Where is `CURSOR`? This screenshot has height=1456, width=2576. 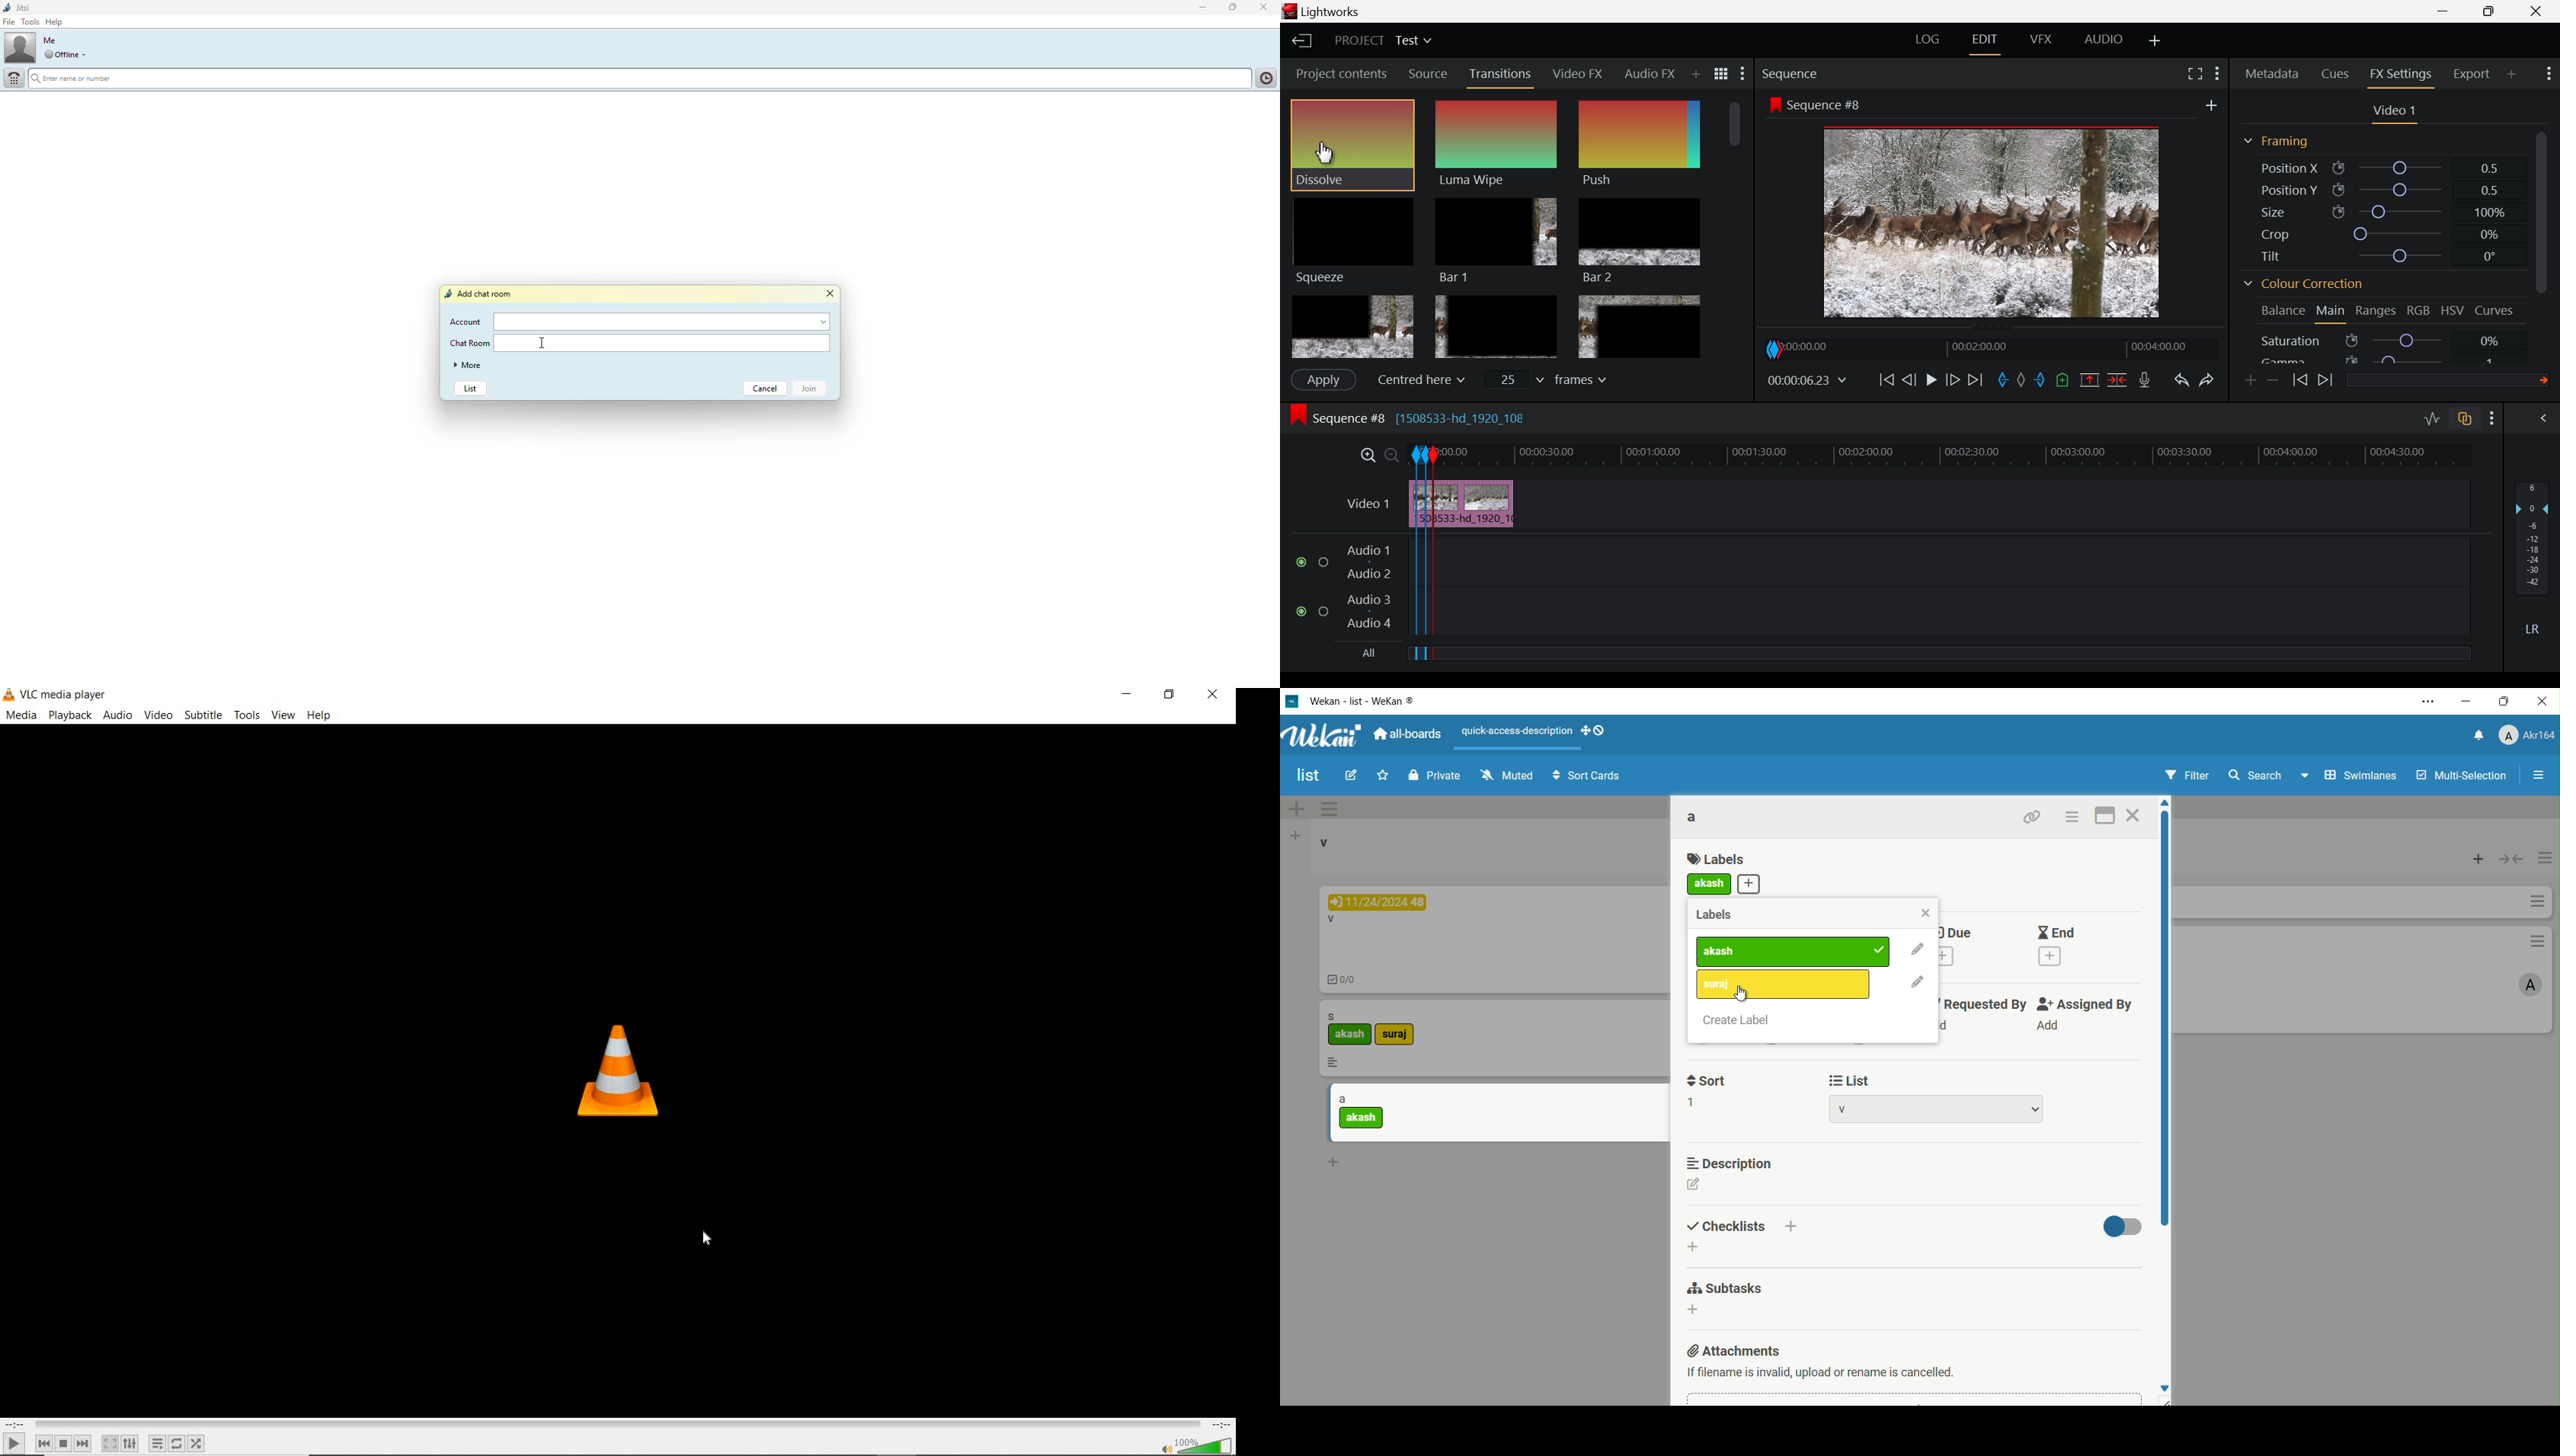
CURSOR is located at coordinates (707, 1239).